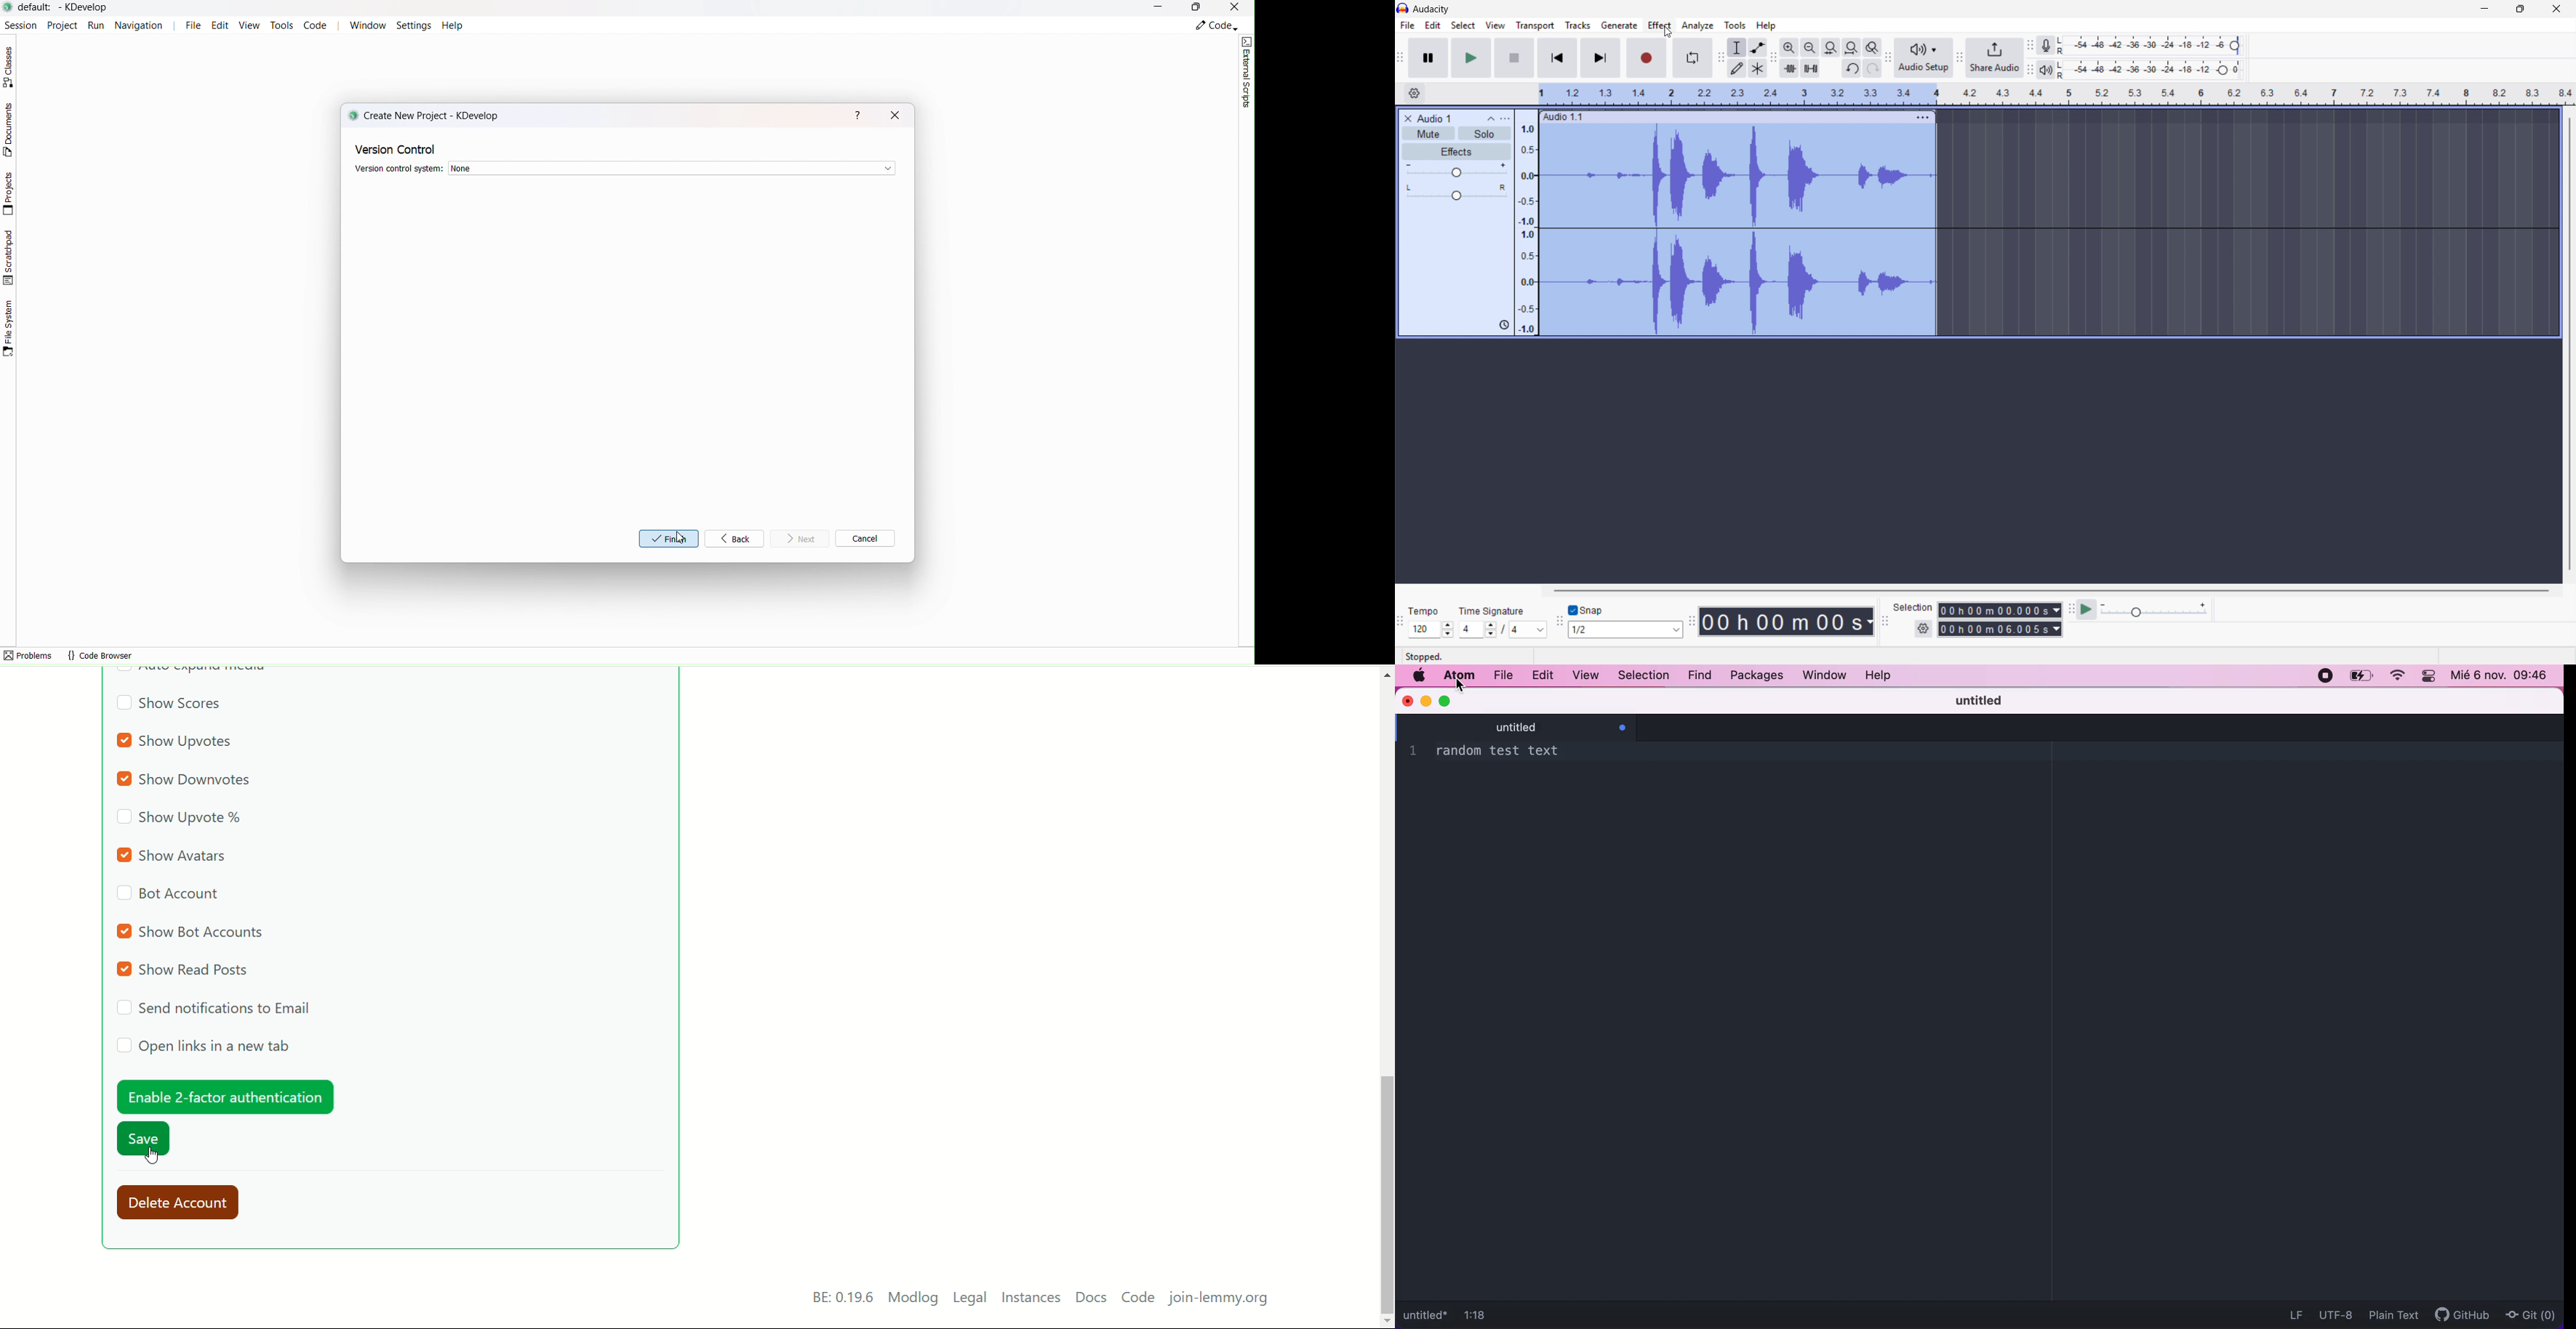 This screenshot has width=2576, height=1344. What do you see at coordinates (1427, 656) in the screenshot?
I see `stopped` at bounding box center [1427, 656].